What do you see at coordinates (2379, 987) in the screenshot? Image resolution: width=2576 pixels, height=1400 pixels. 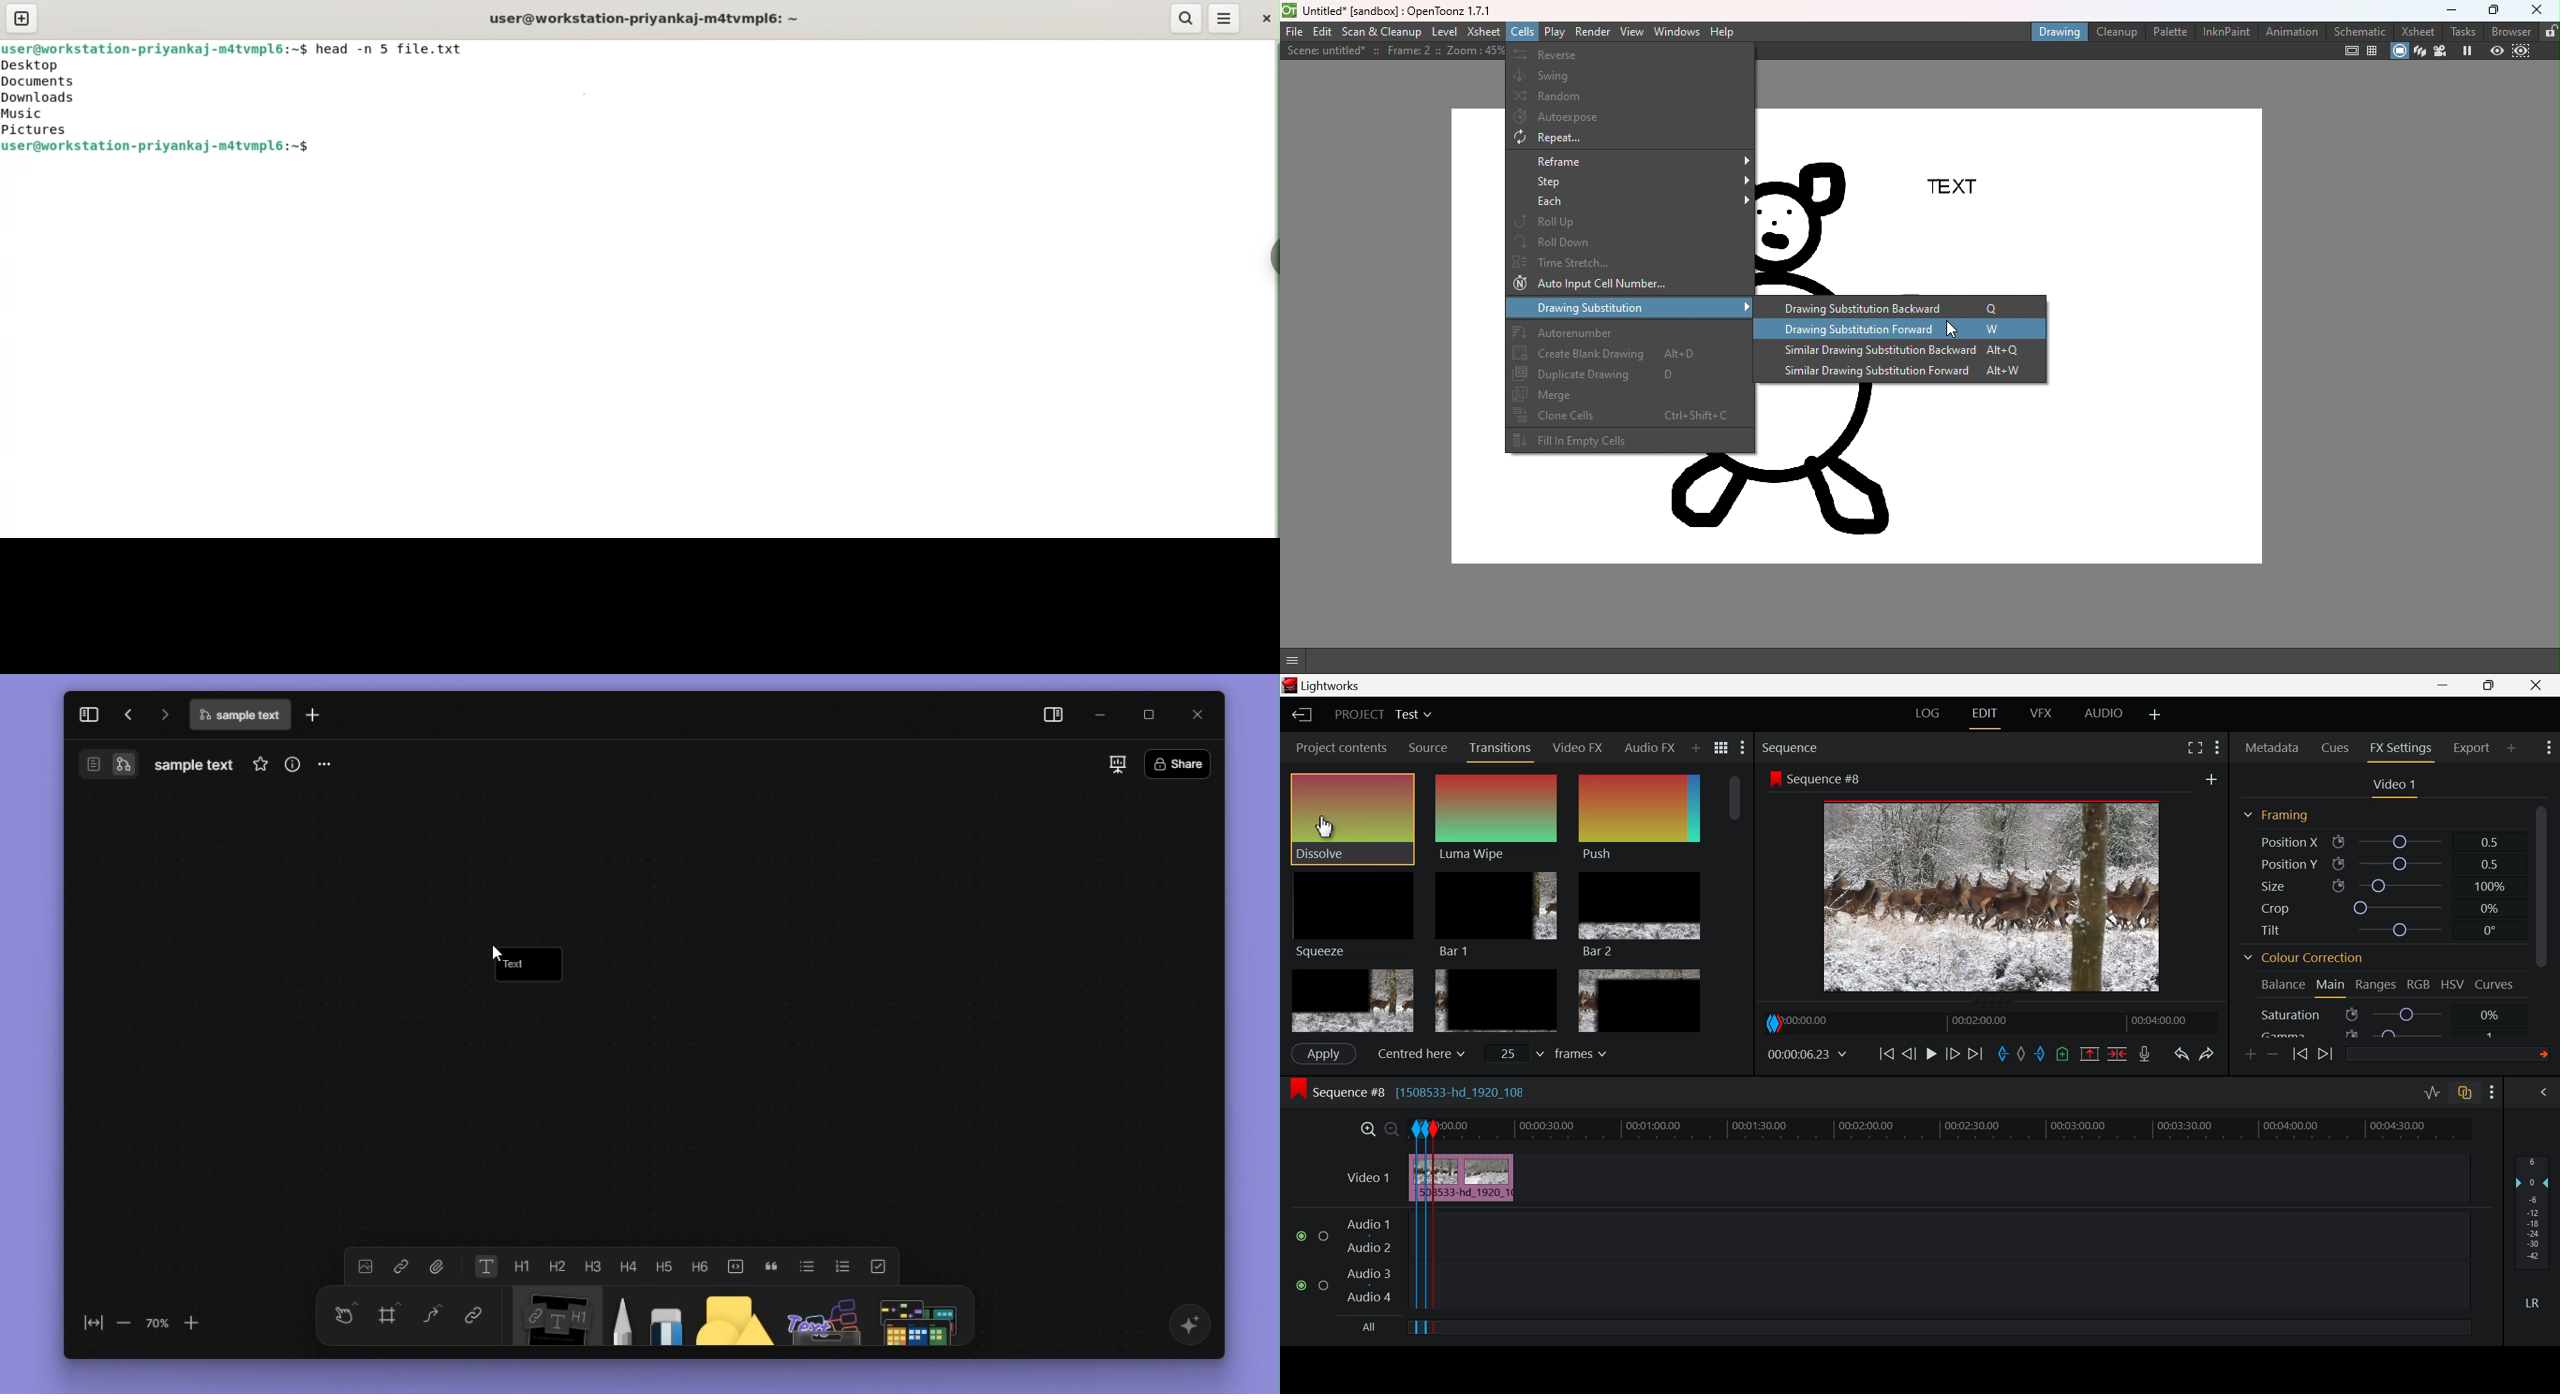 I see `Ranges` at bounding box center [2379, 987].